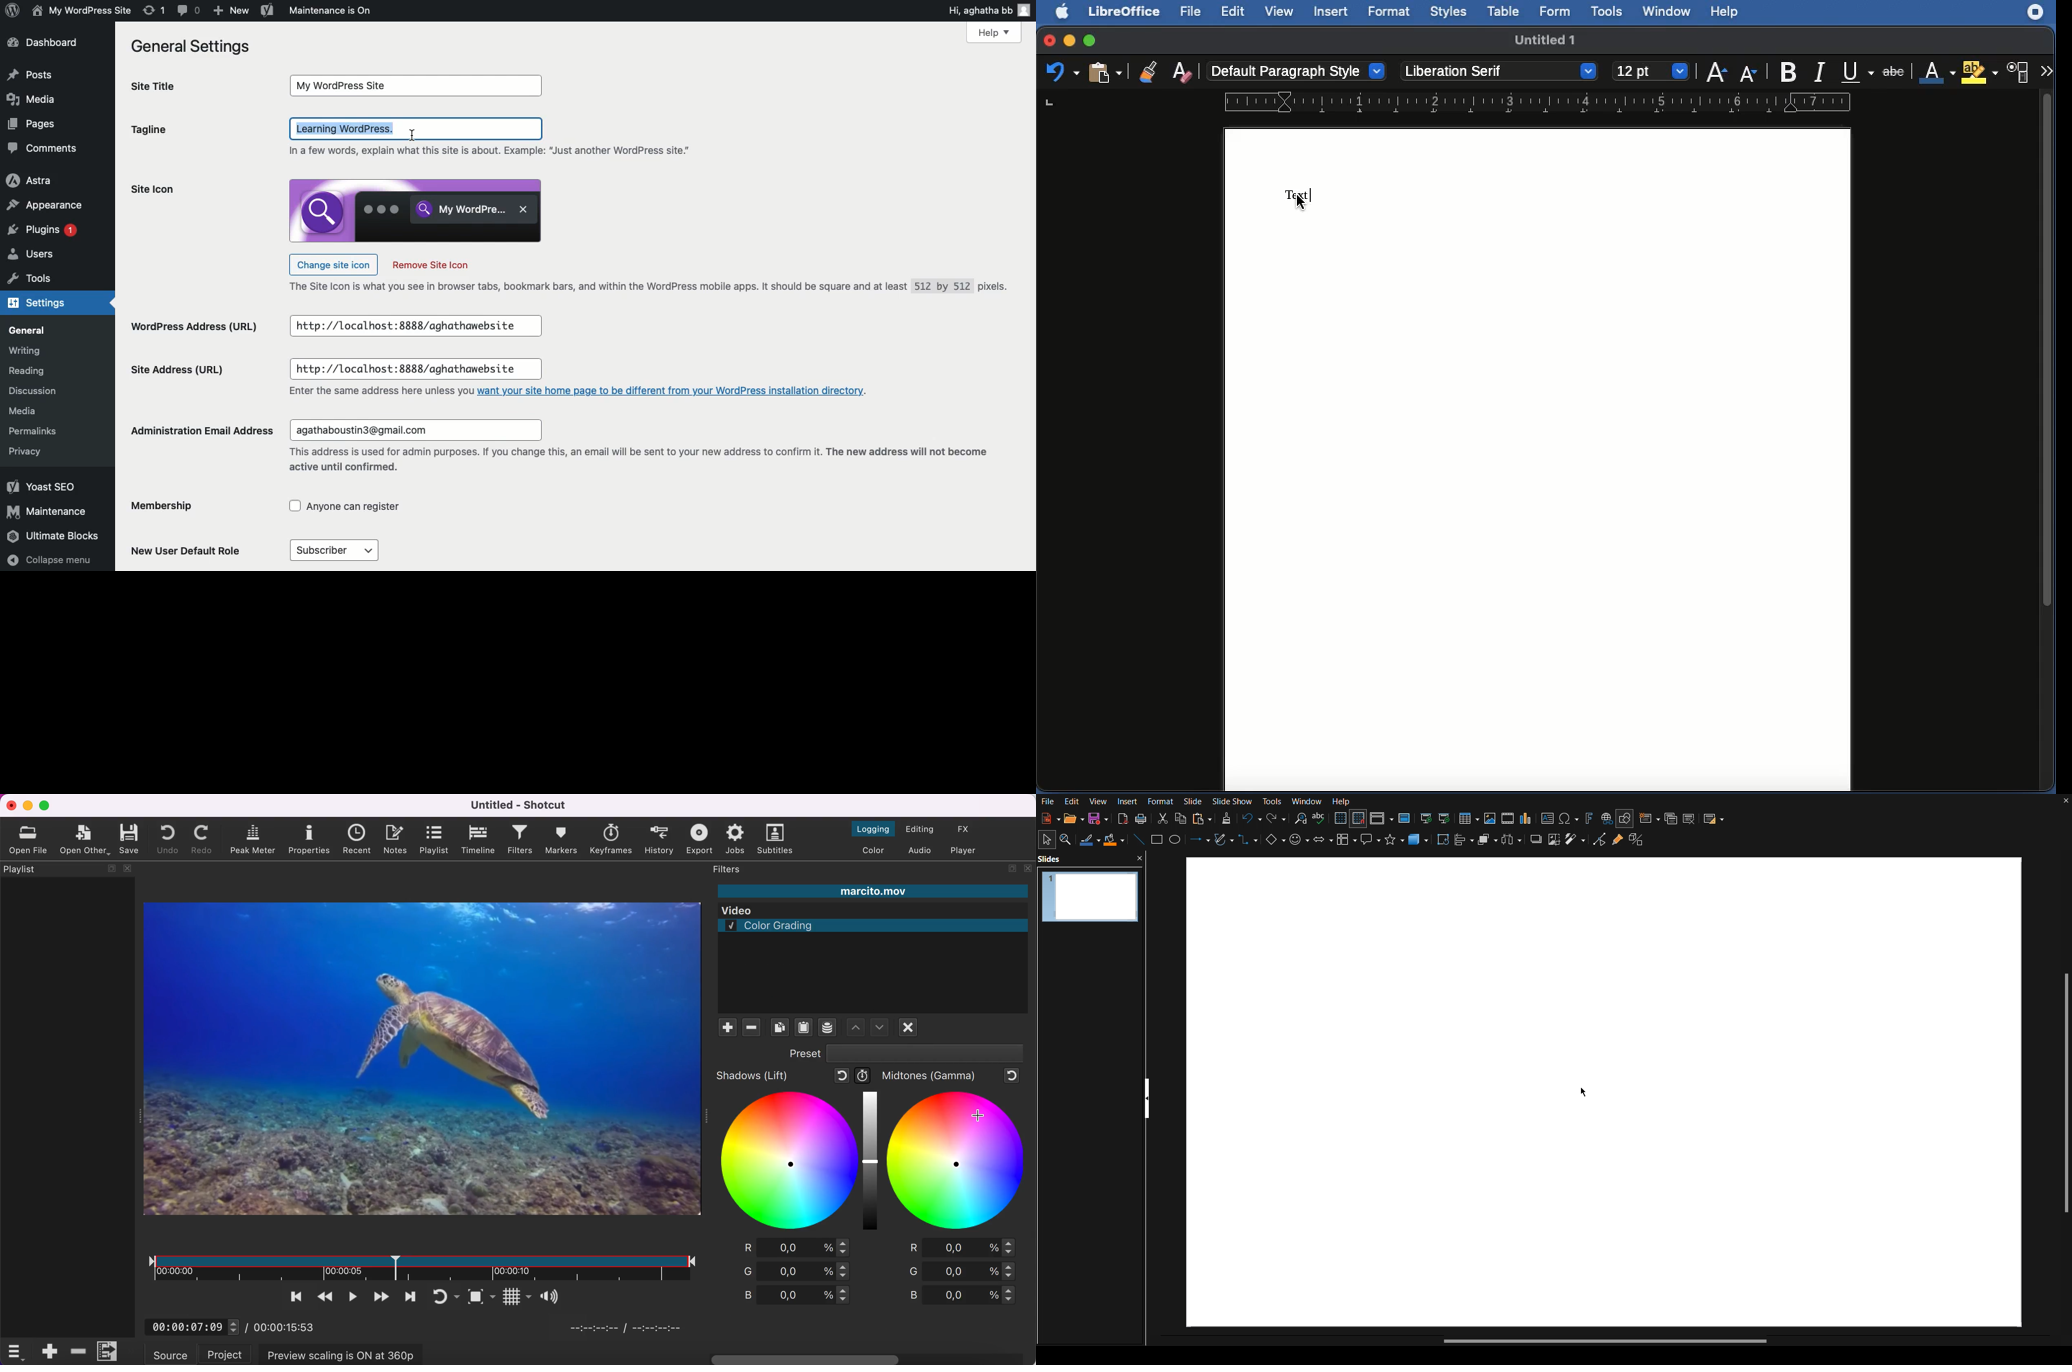 The width and height of the screenshot is (2072, 1372). What do you see at coordinates (380, 1296) in the screenshot?
I see `play quickly forwards` at bounding box center [380, 1296].